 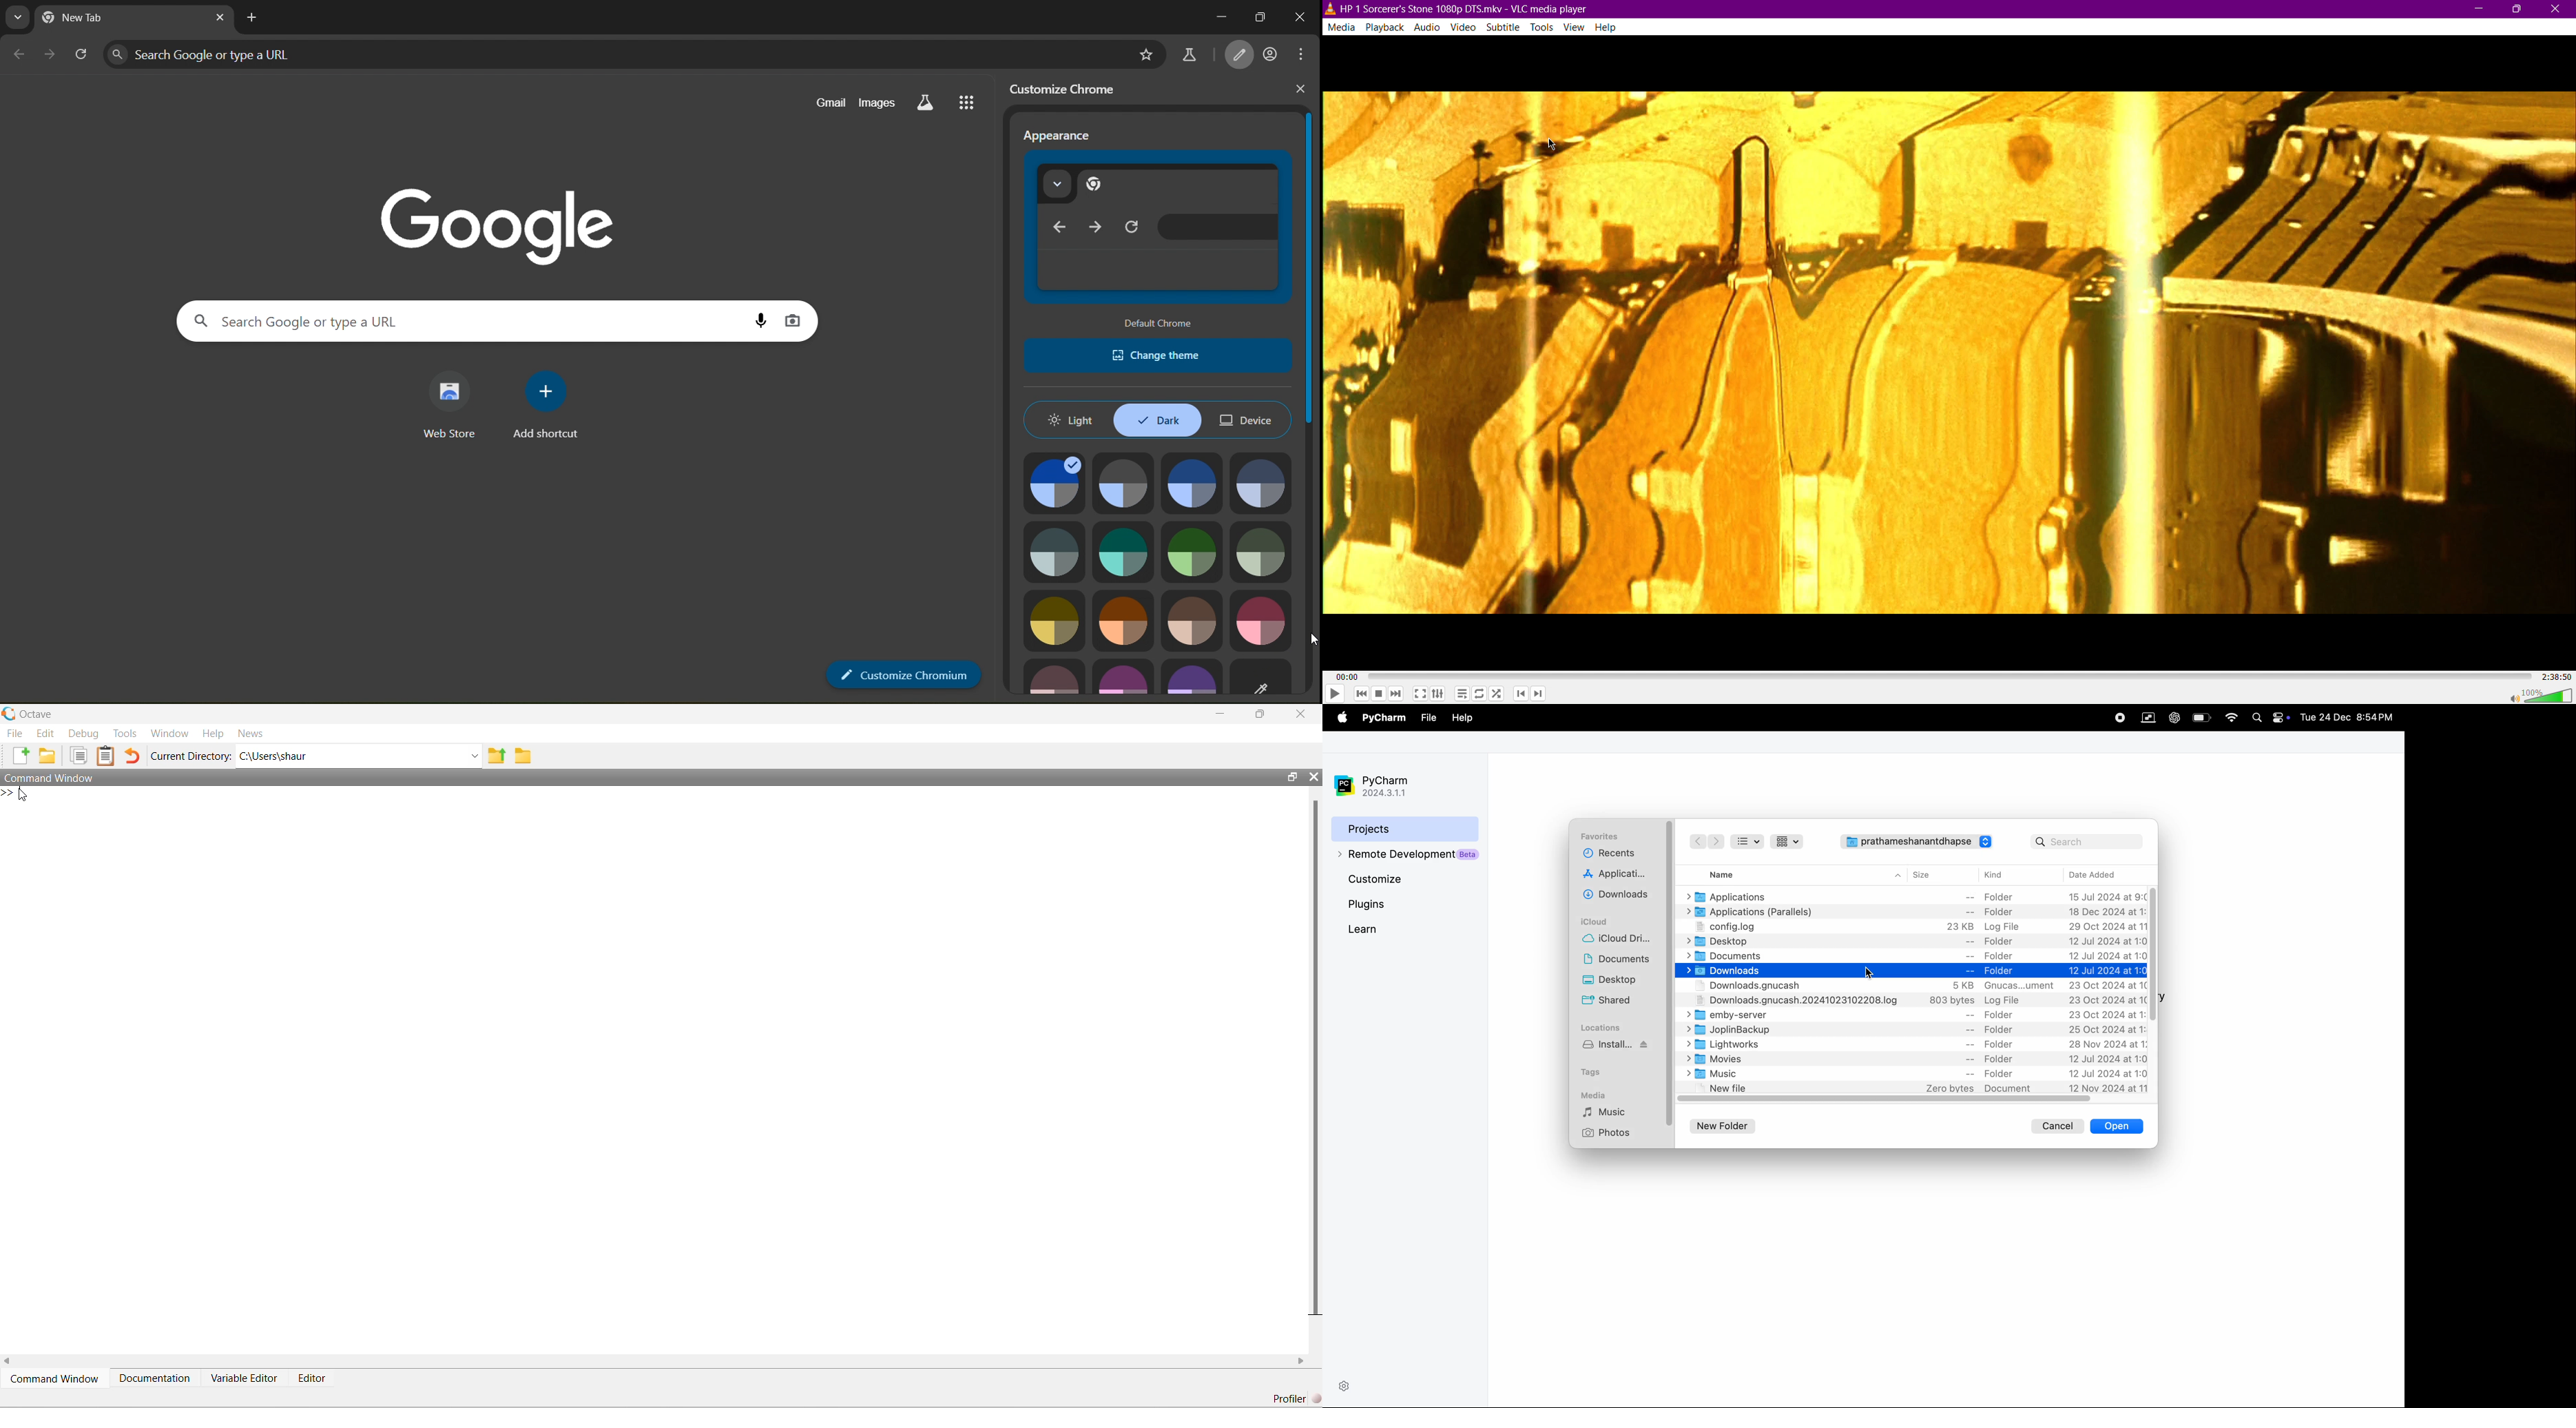 I want to click on Maximize, so click(x=2519, y=9).